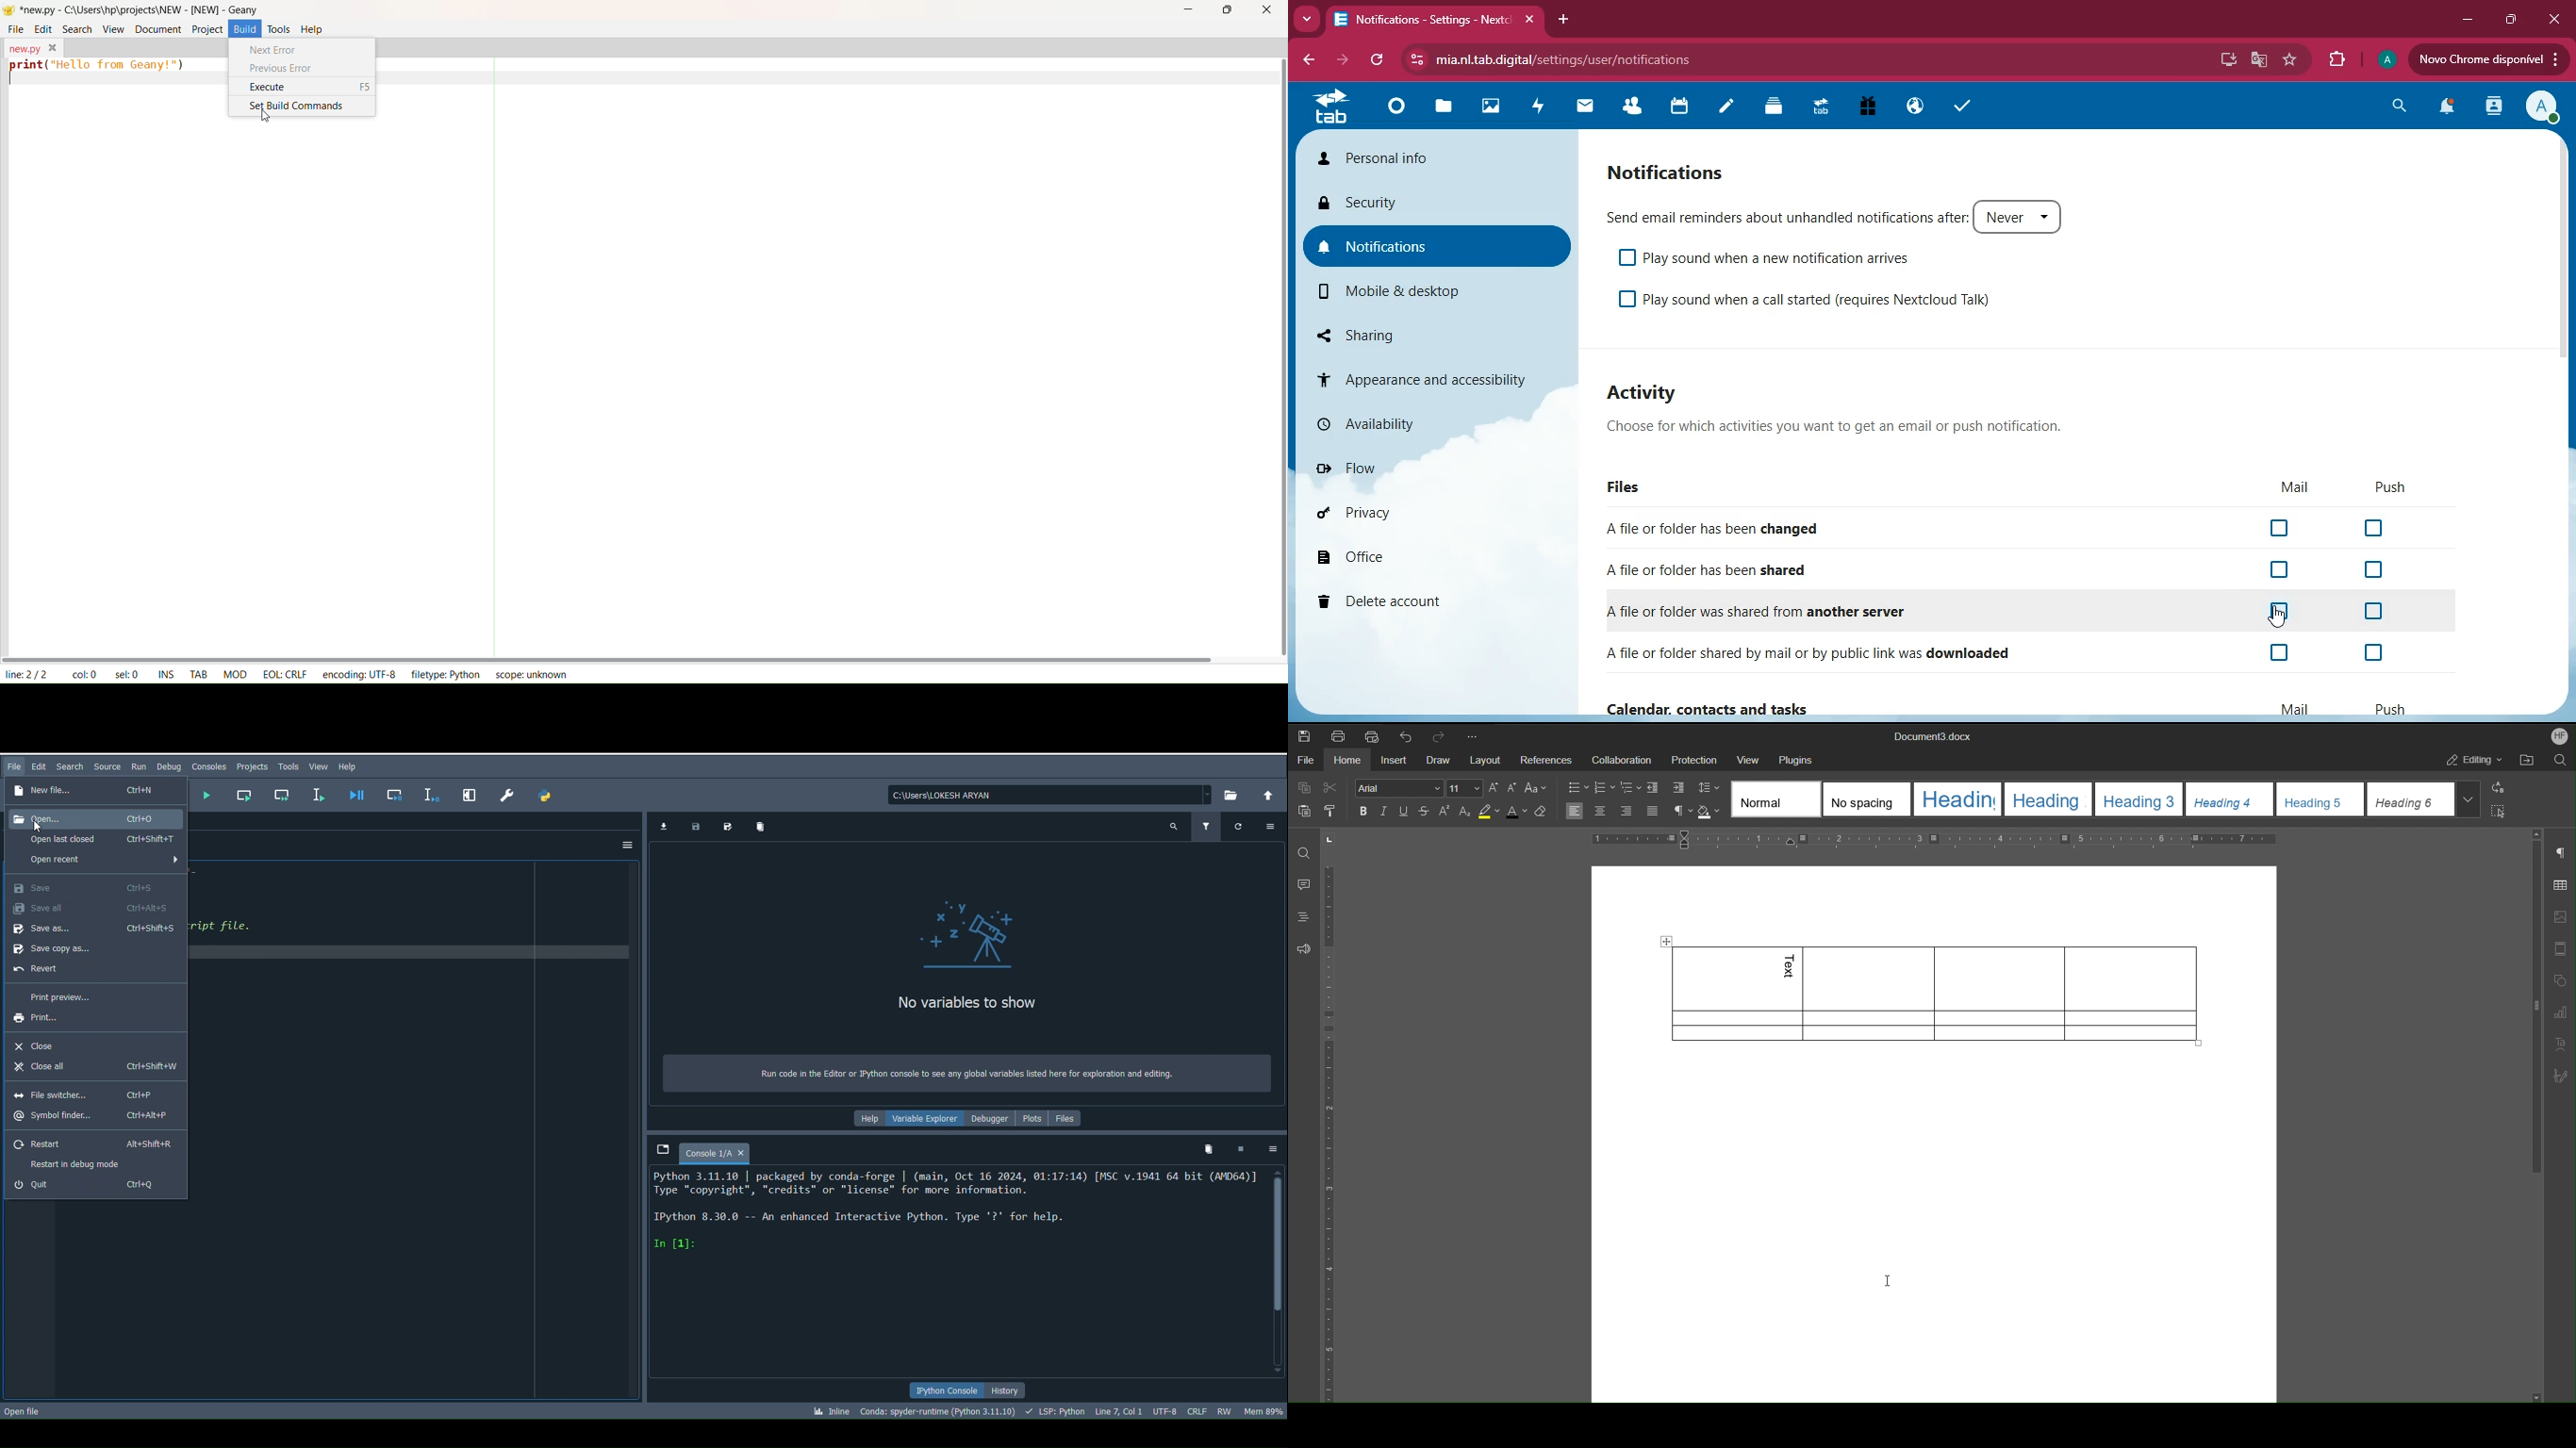 The image size is (2576, 1456). I want to click on notifications, so click(2445, 107).